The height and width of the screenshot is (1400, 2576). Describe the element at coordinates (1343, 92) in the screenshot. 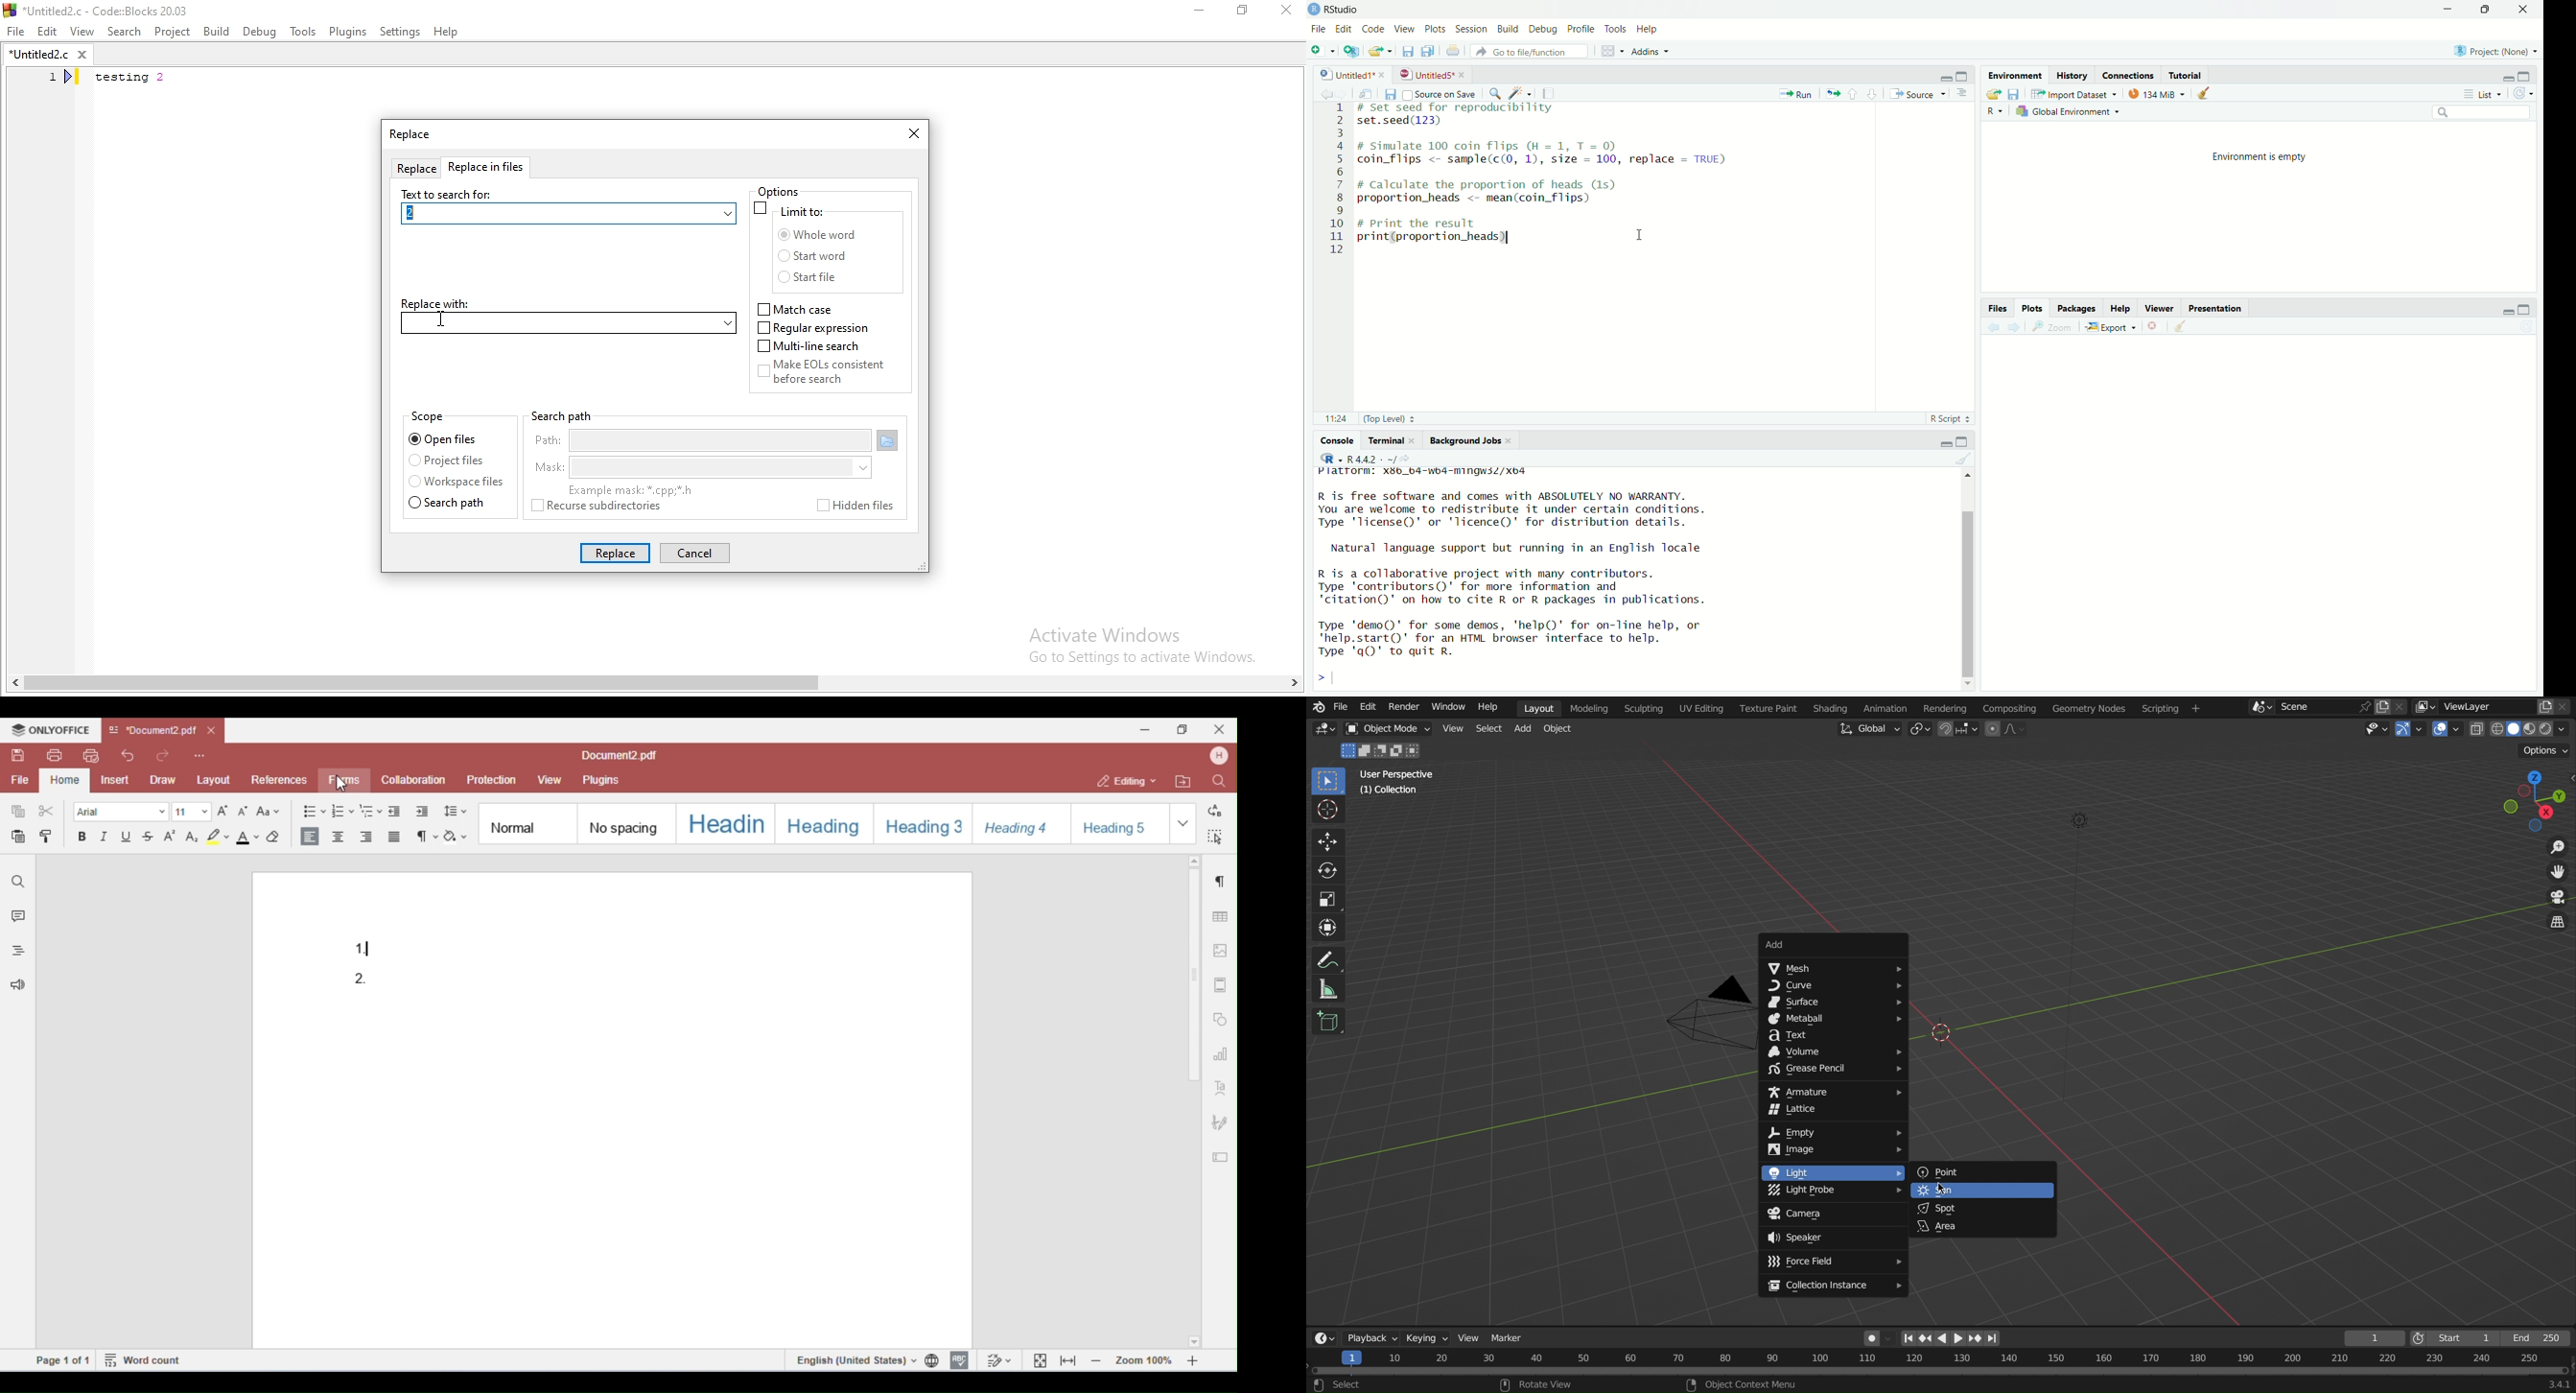

I see `go forward to the next source location` at that location.